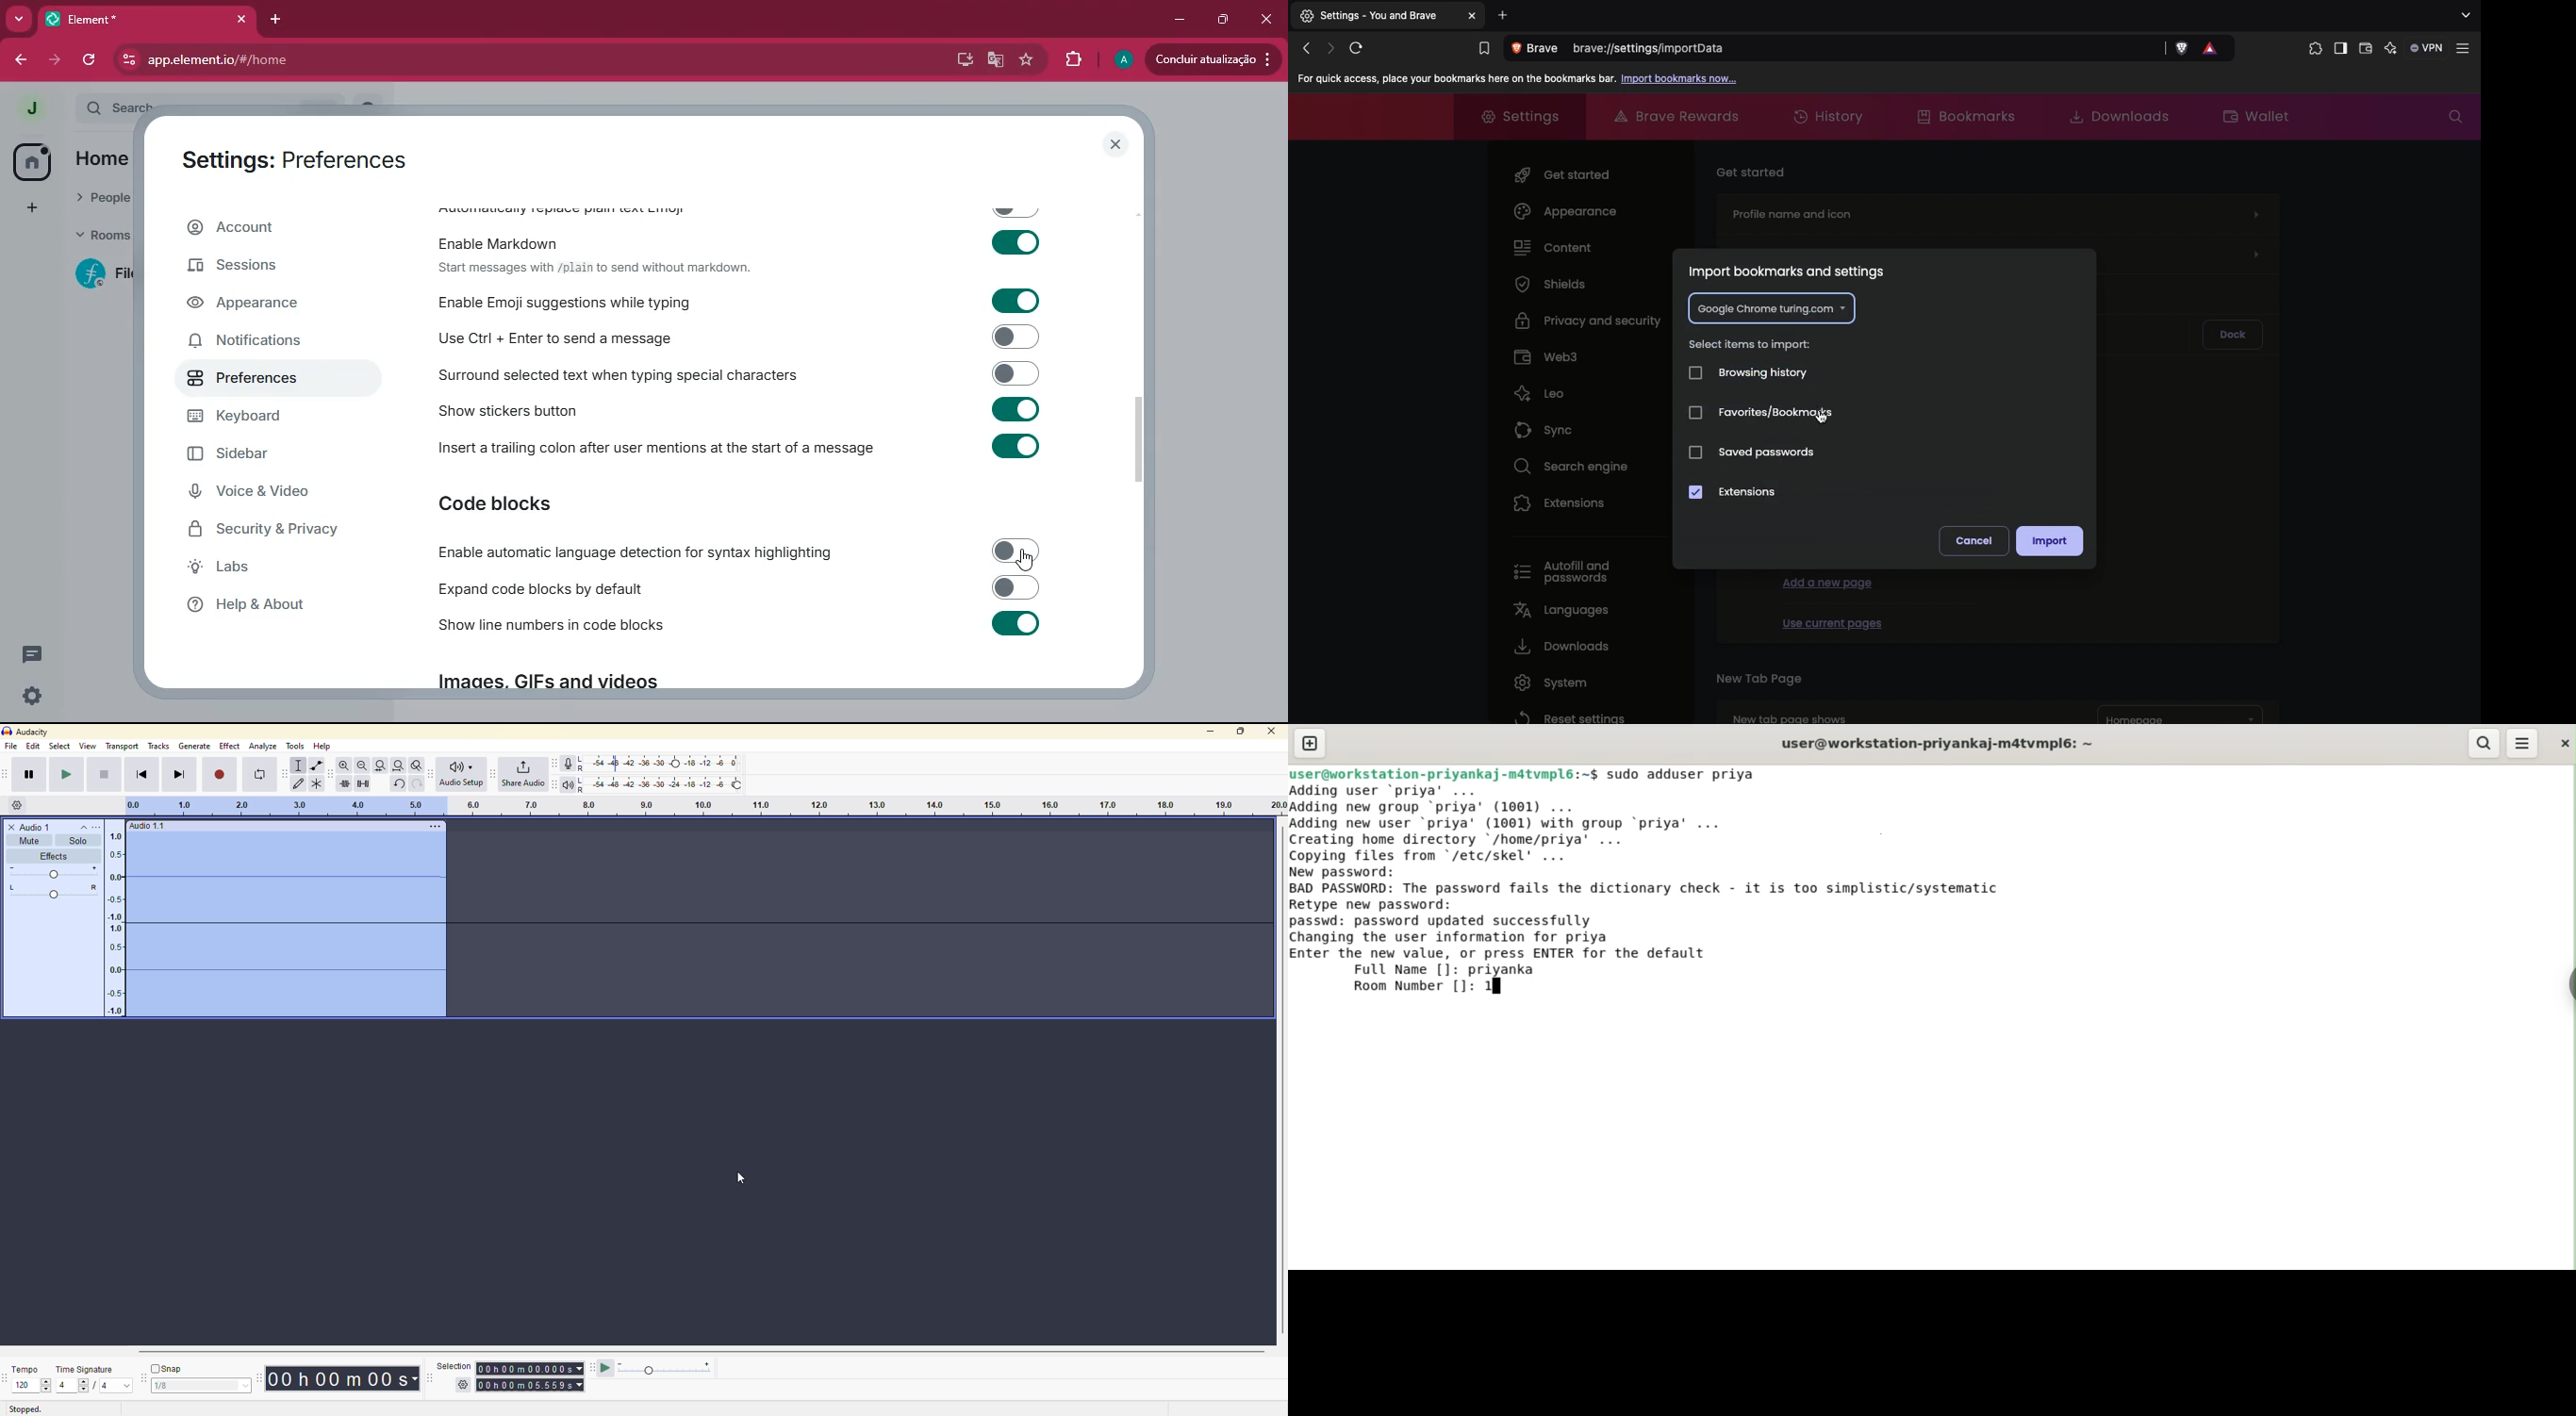 This screenshot has width=2576, height=1428. Describe the element at coordinates (1935, 743) in the screenshot. I see `user@workstation-priyankaj-m4tvmpl6:~` at that location.